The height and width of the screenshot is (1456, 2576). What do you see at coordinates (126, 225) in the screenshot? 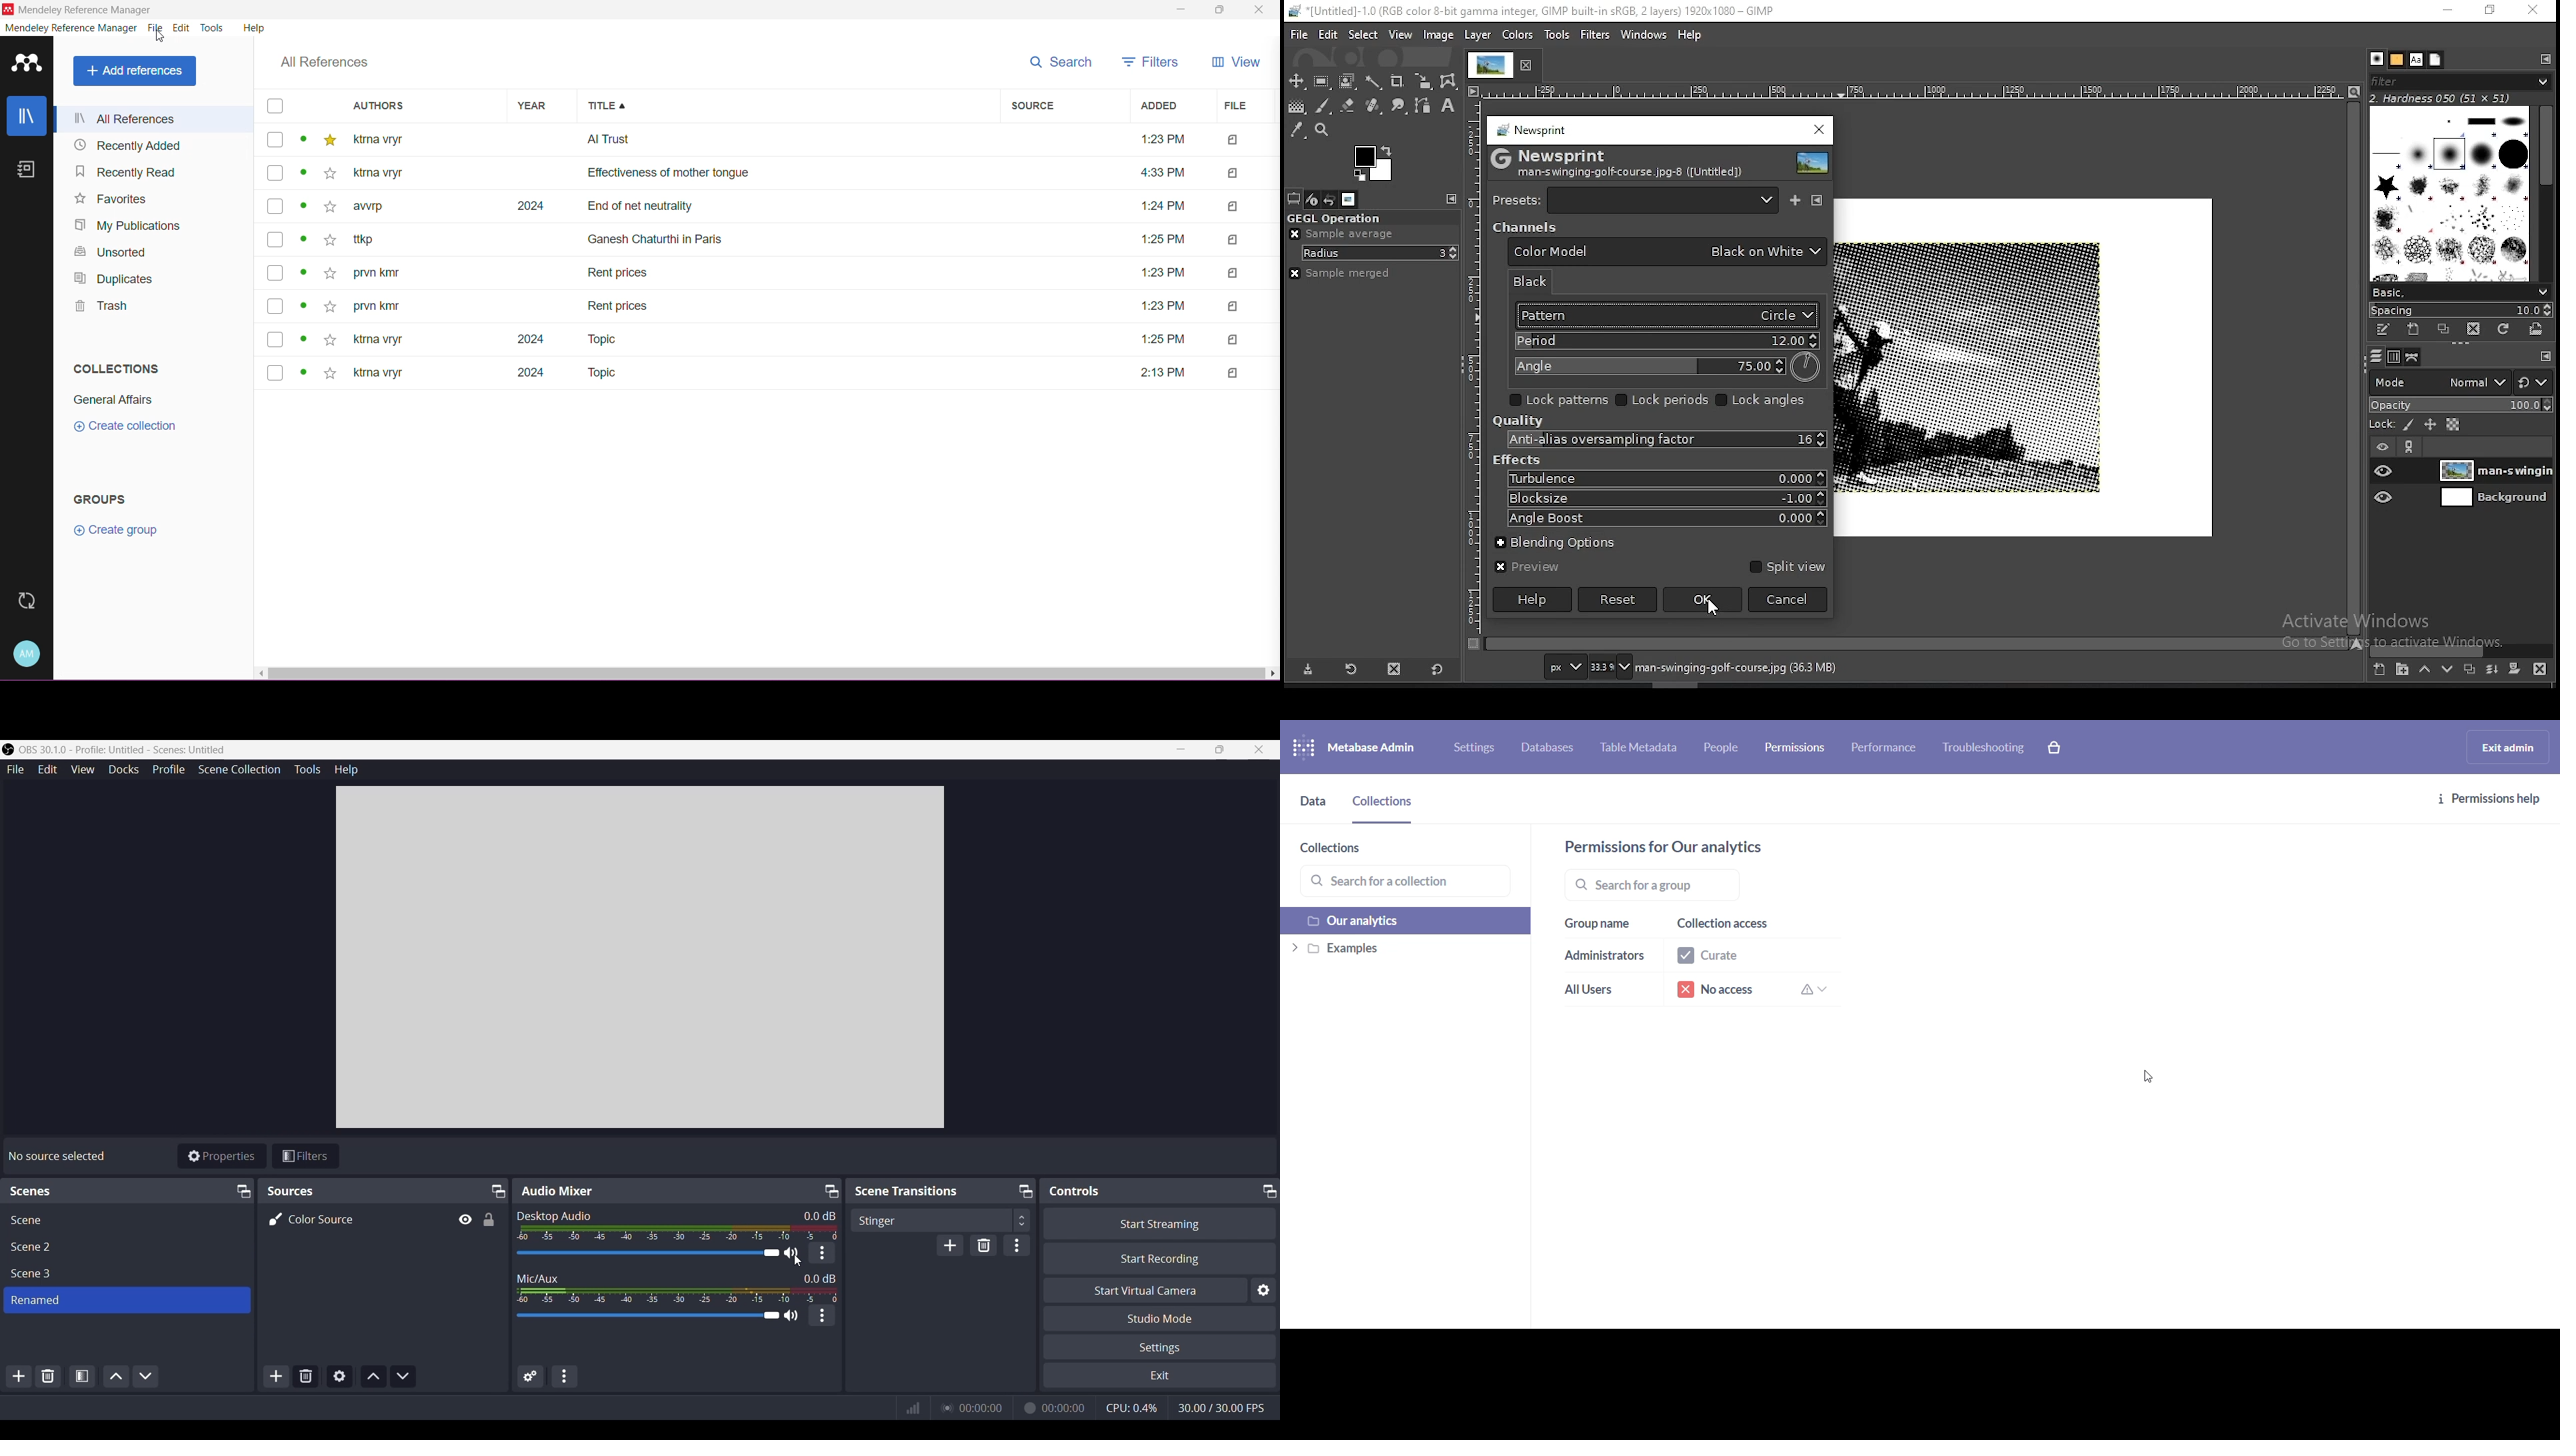
I see `My Publications` at bounding box center [126, 225].